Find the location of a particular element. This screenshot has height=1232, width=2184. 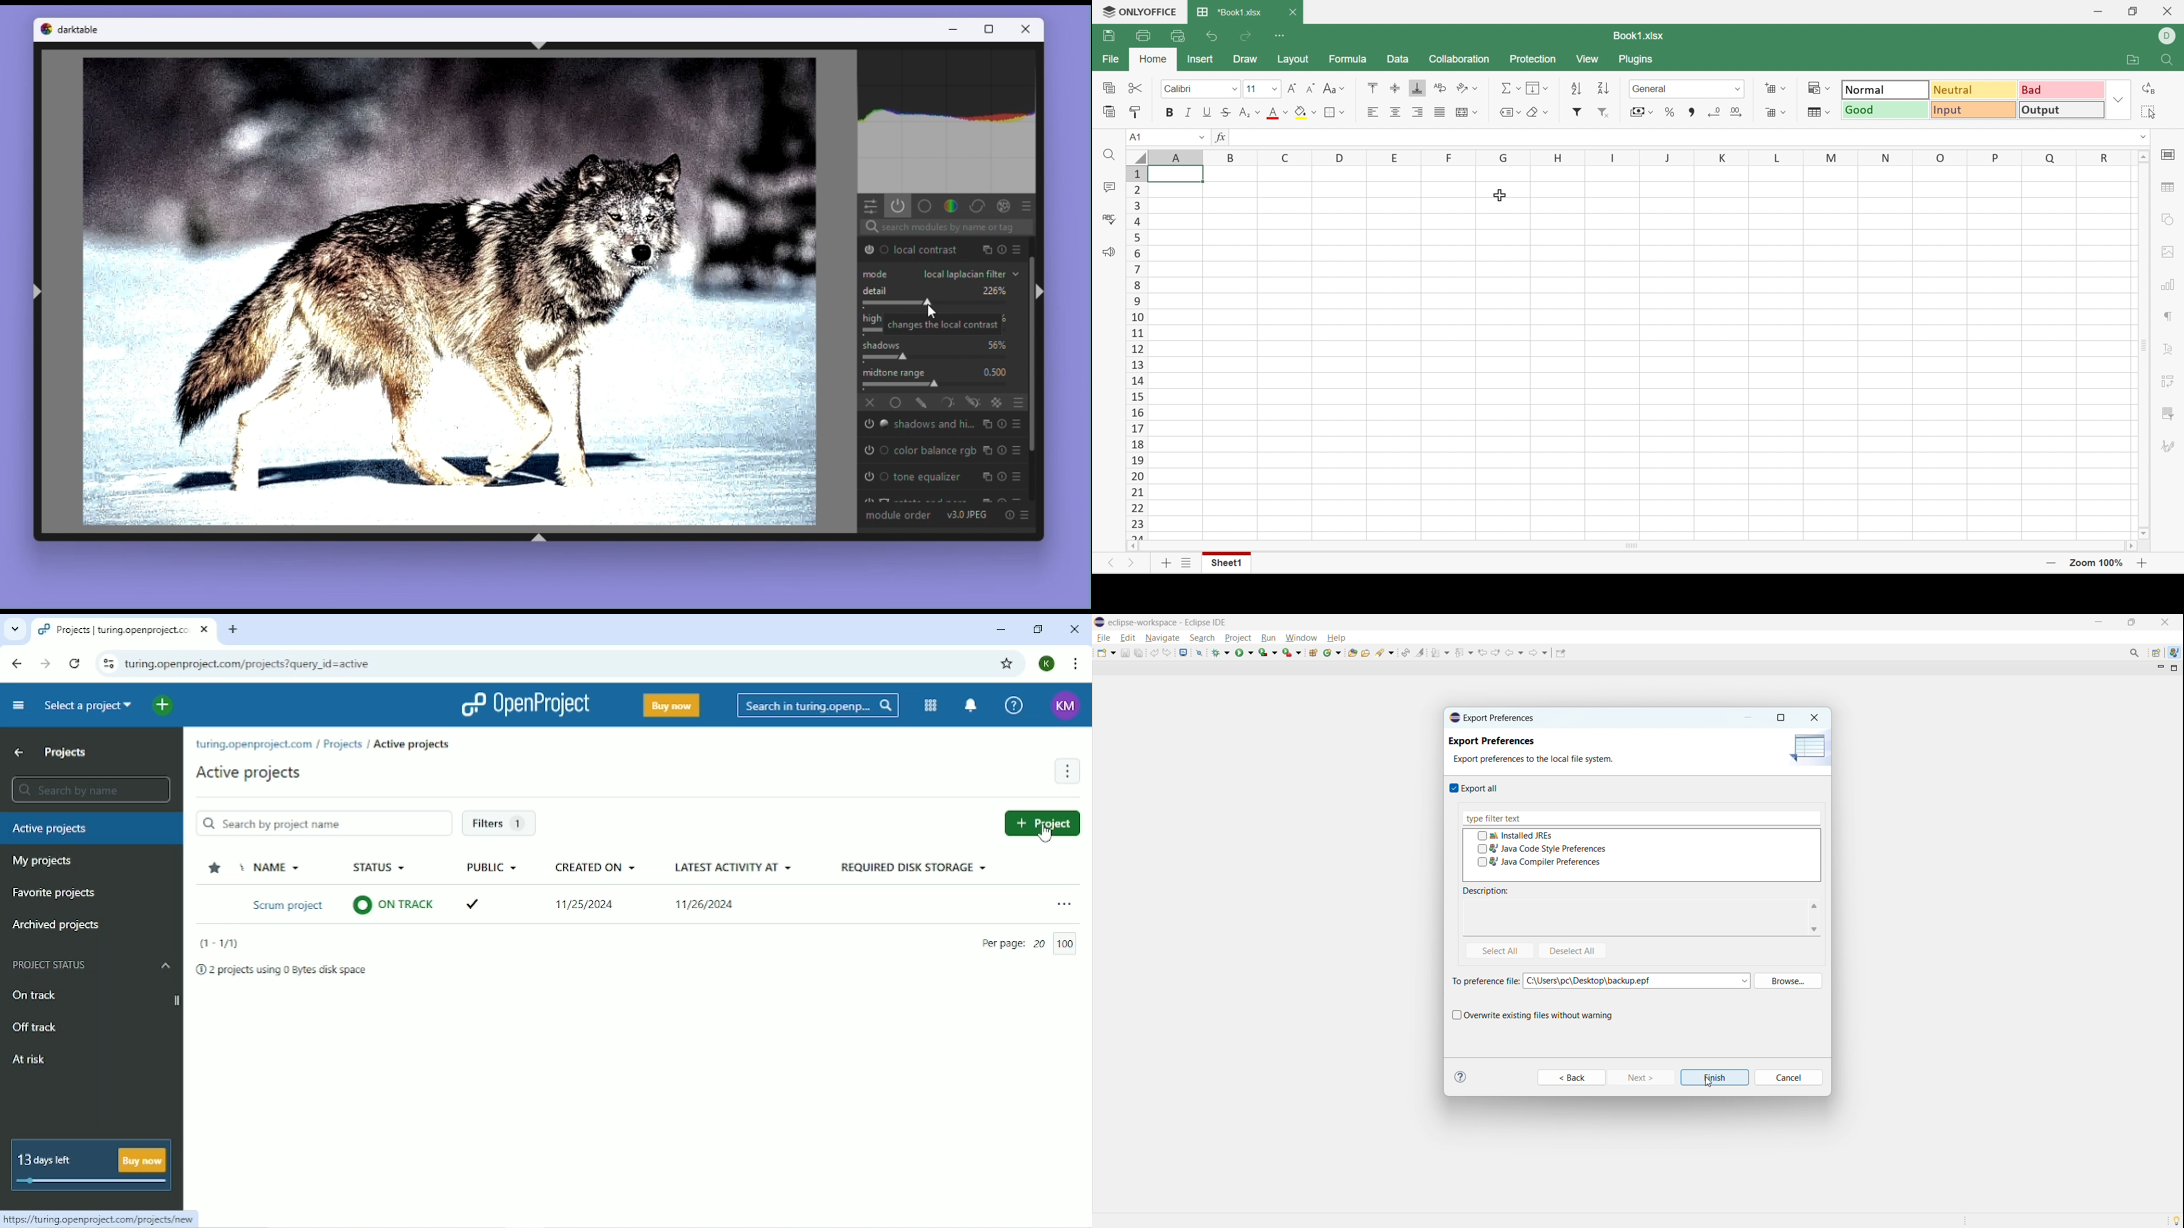

A1 is located at coordinates (1138, 138).